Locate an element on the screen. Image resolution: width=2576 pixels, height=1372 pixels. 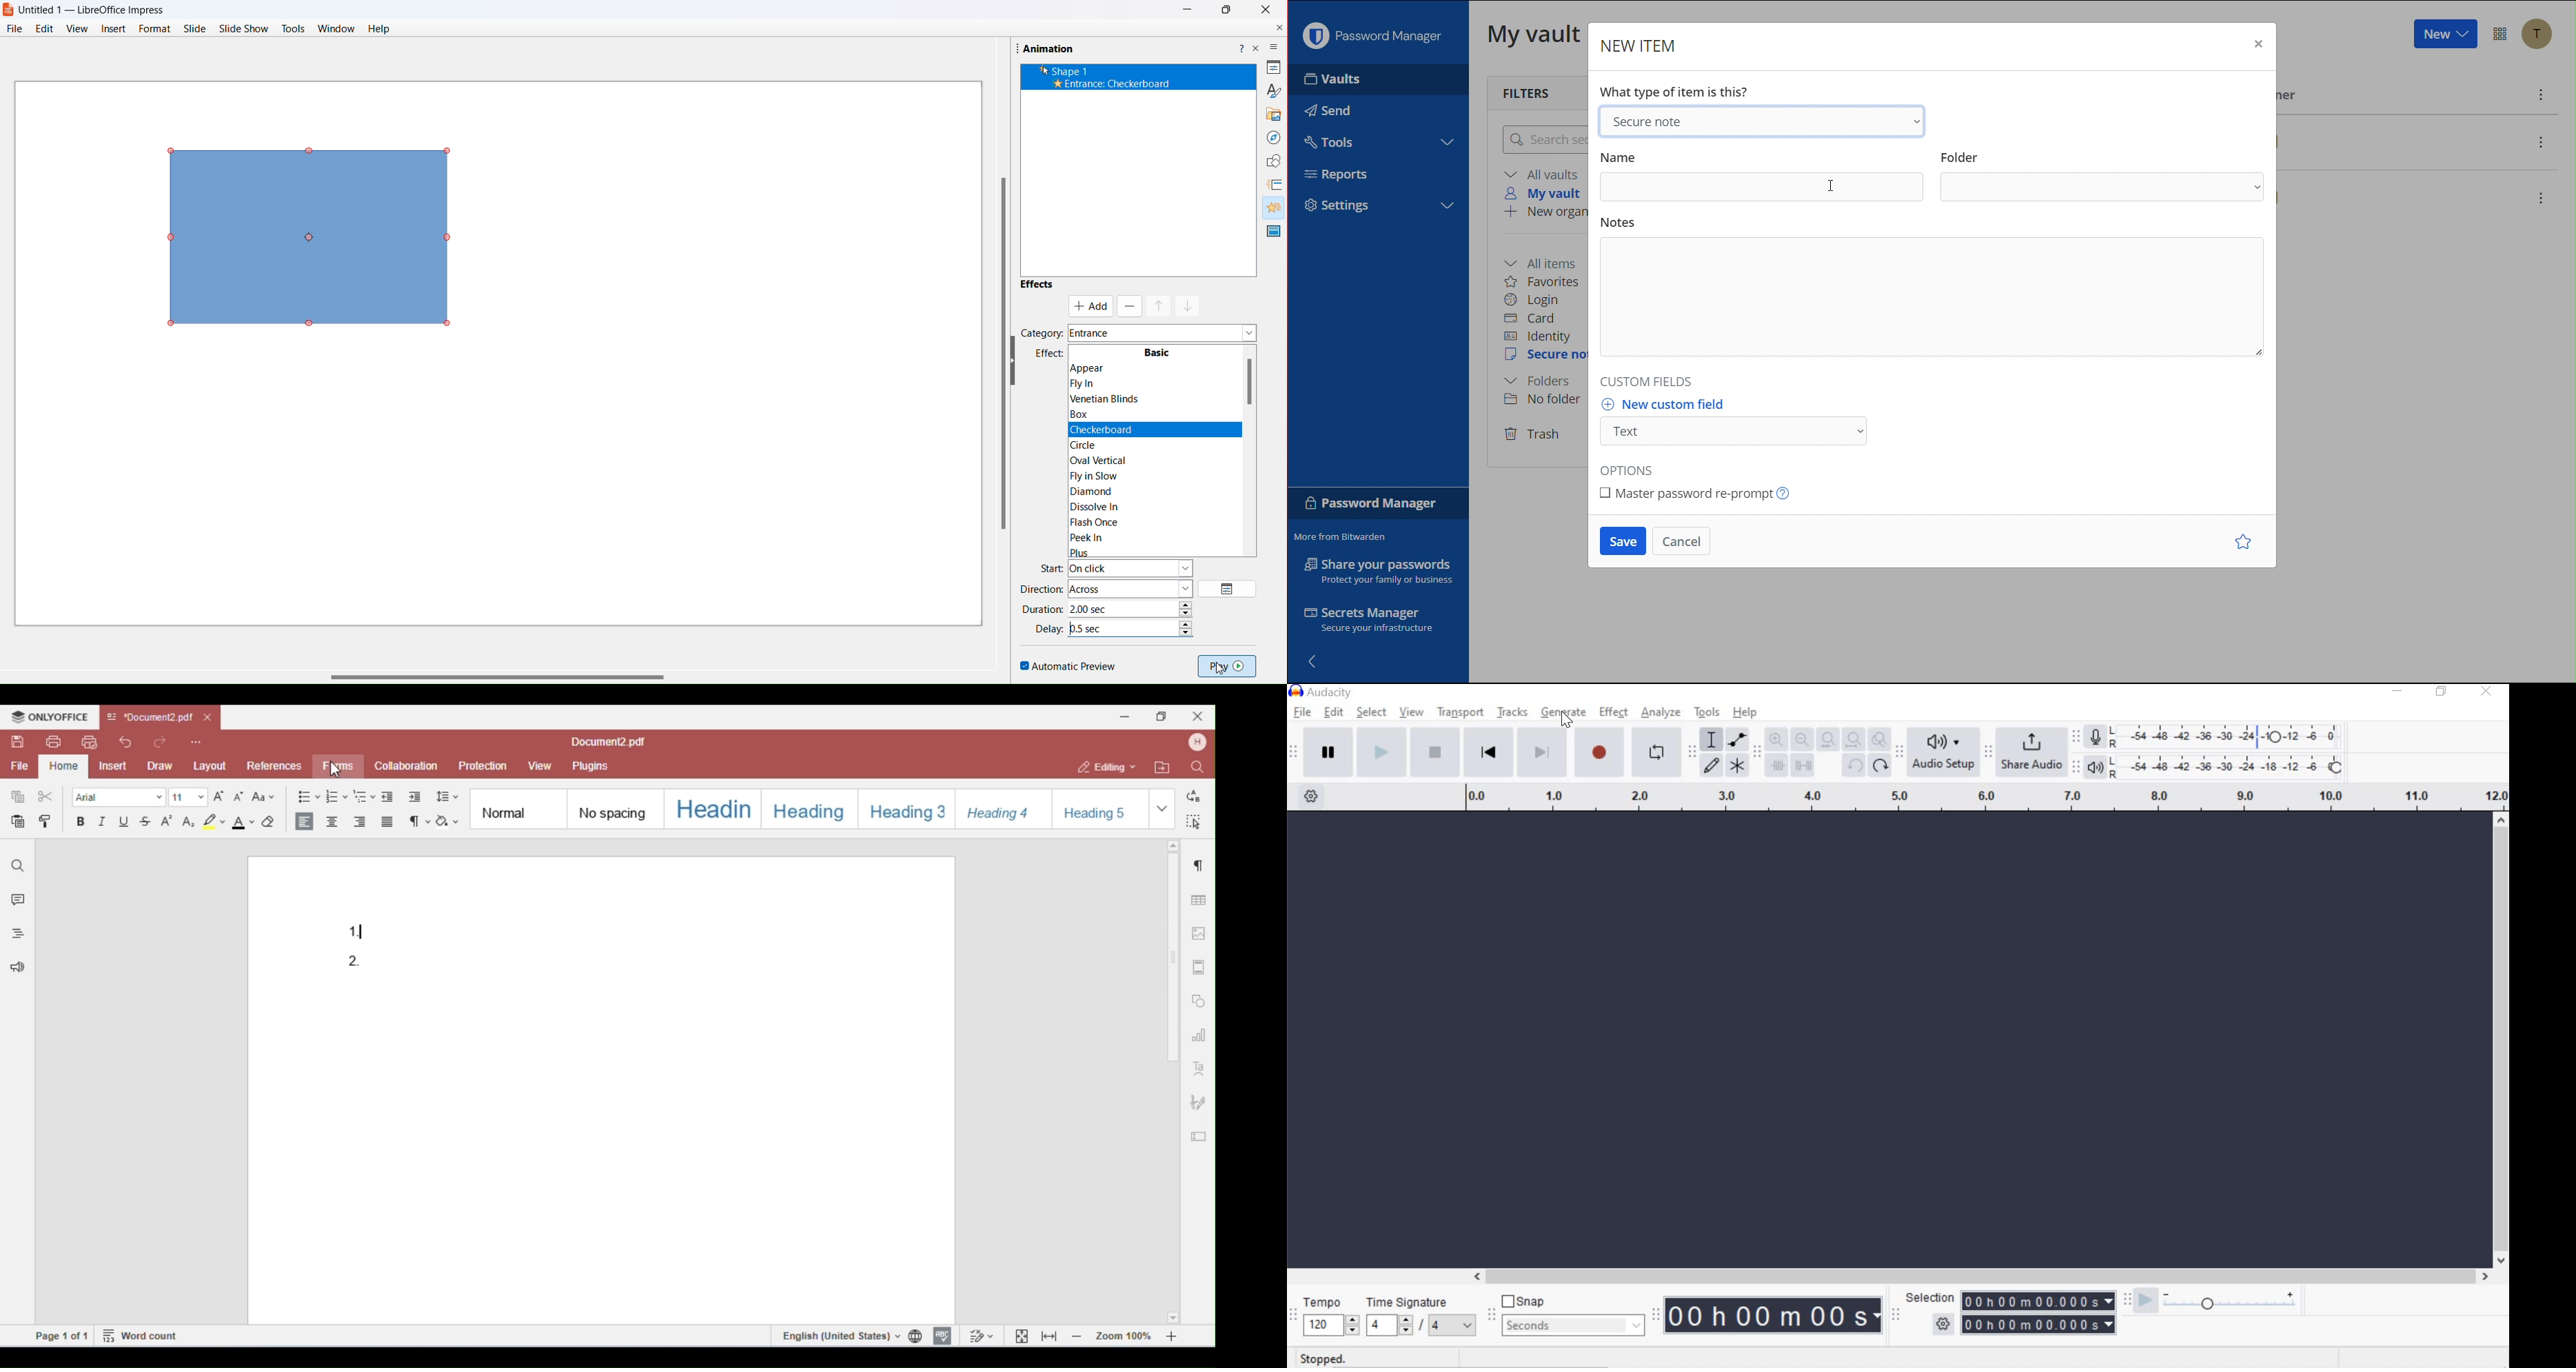
redo is located at coordinates (1880, 765).